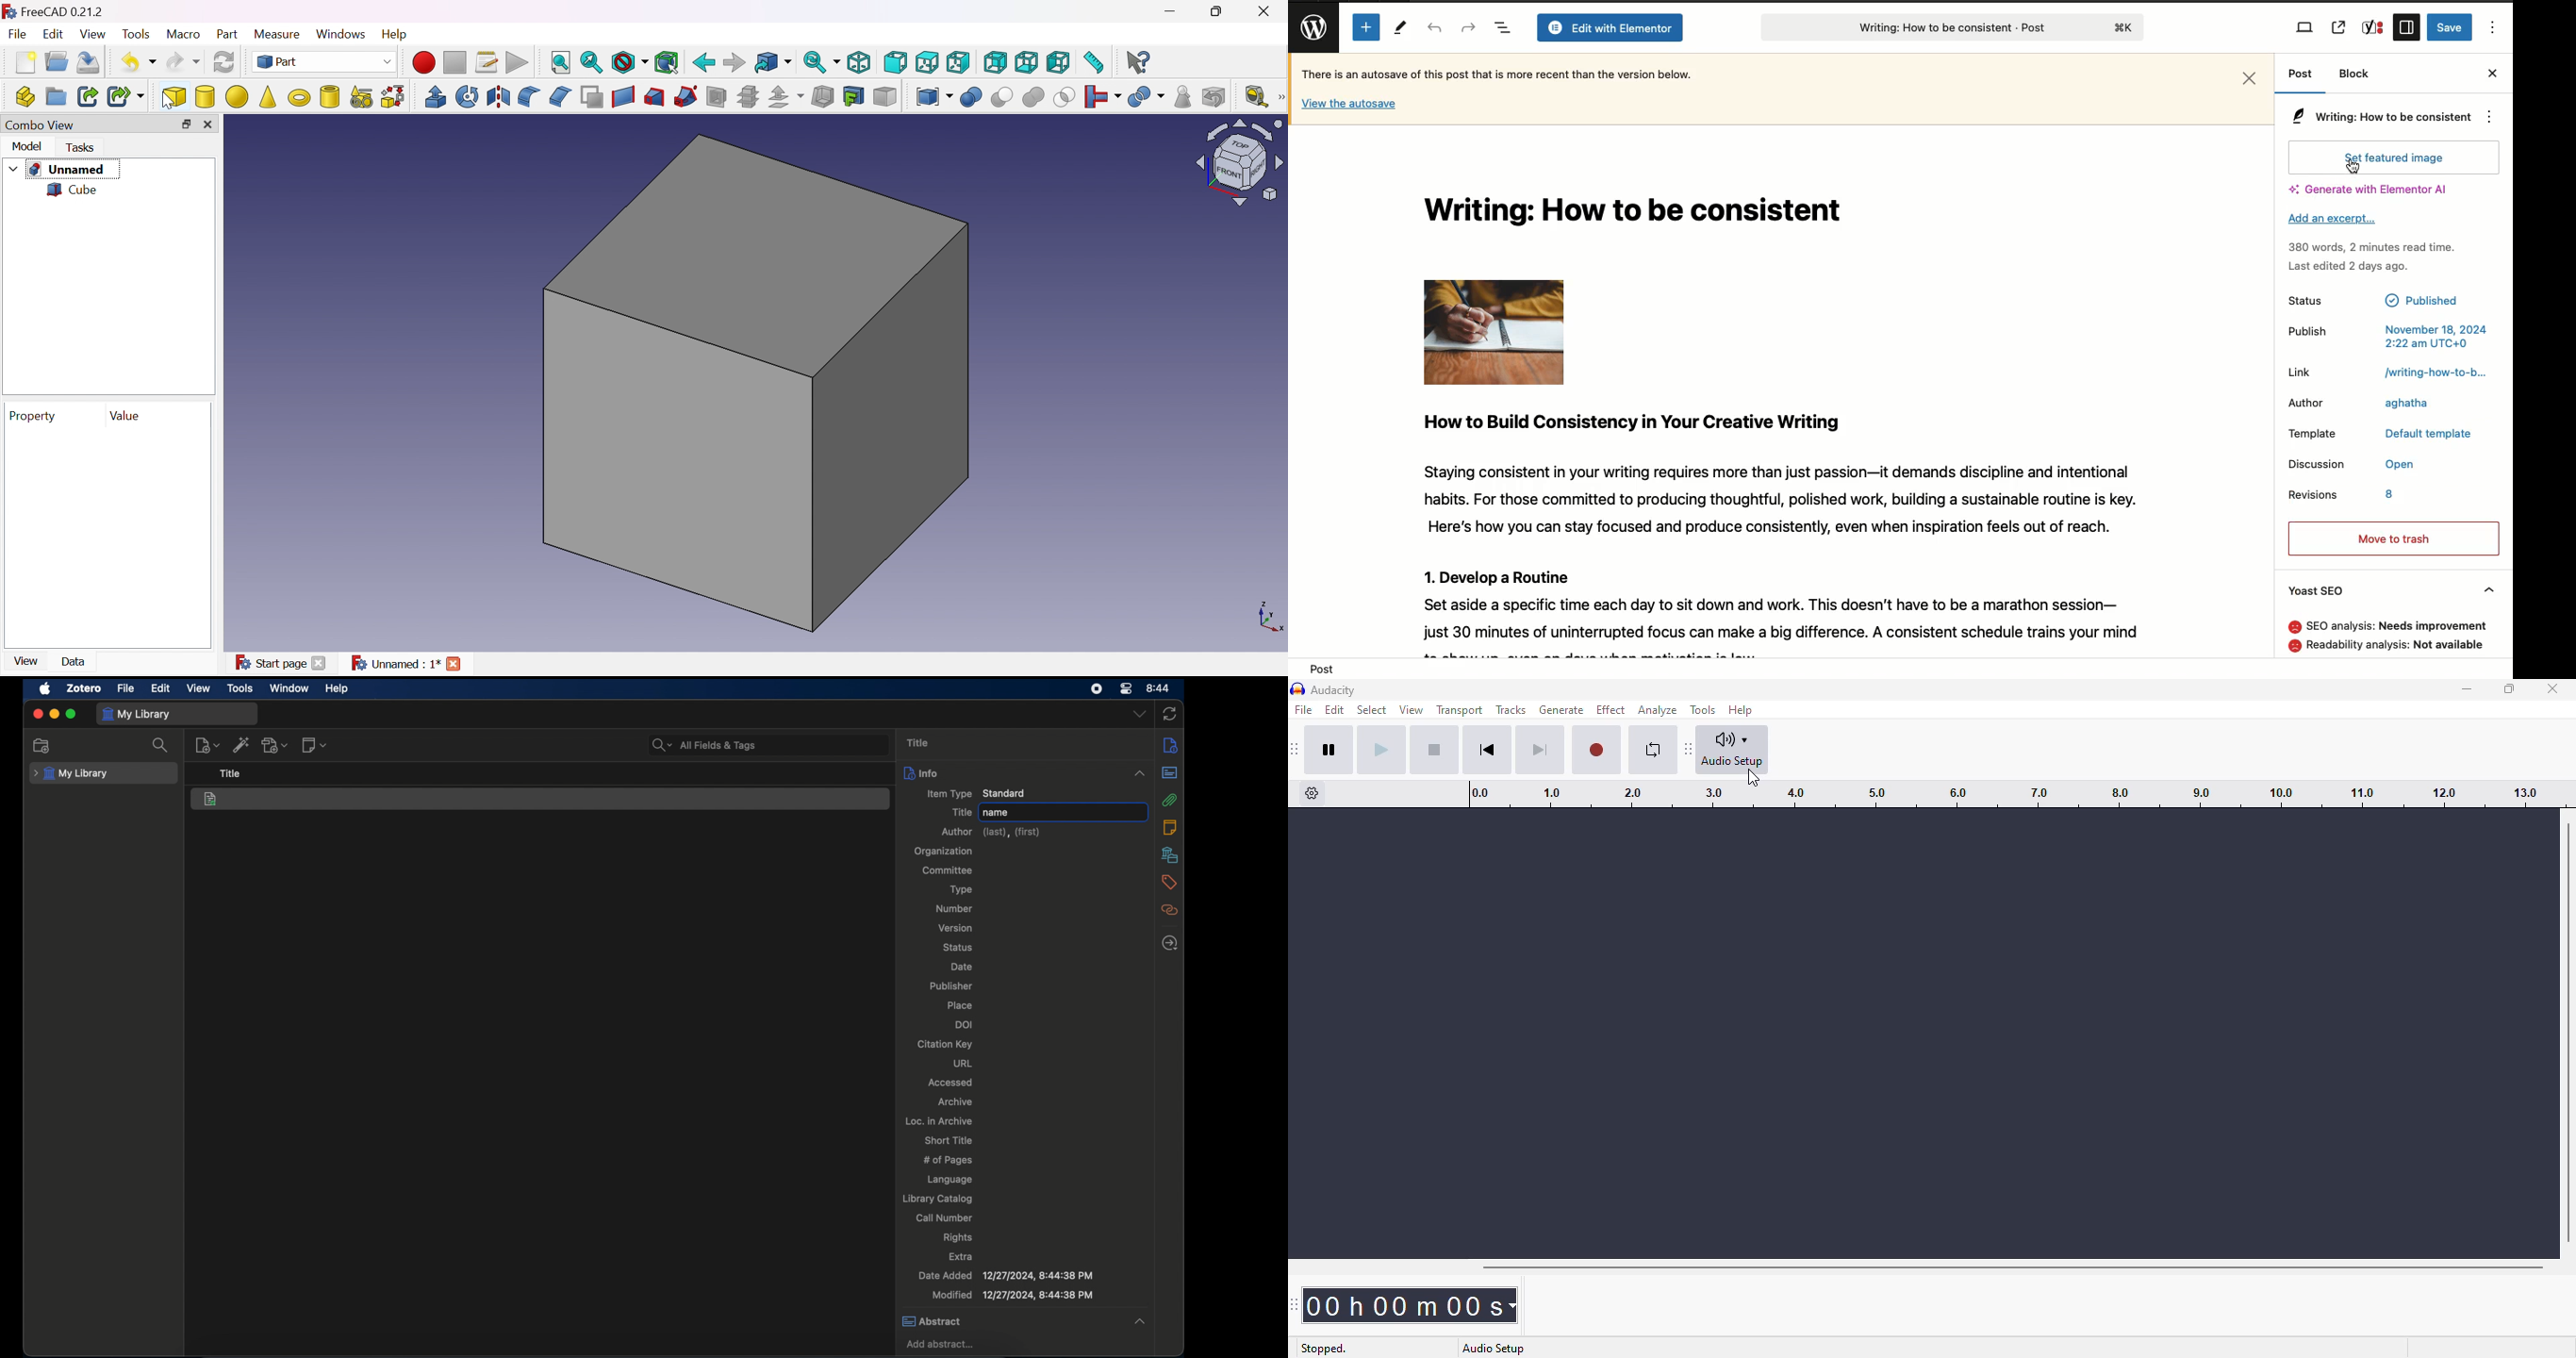 The width and height of the screenshot is (2576, 1372). What do you see at coordinates (517, 63) in the screenshot?
I see `Execute macros` at bounding box center [517, 63].